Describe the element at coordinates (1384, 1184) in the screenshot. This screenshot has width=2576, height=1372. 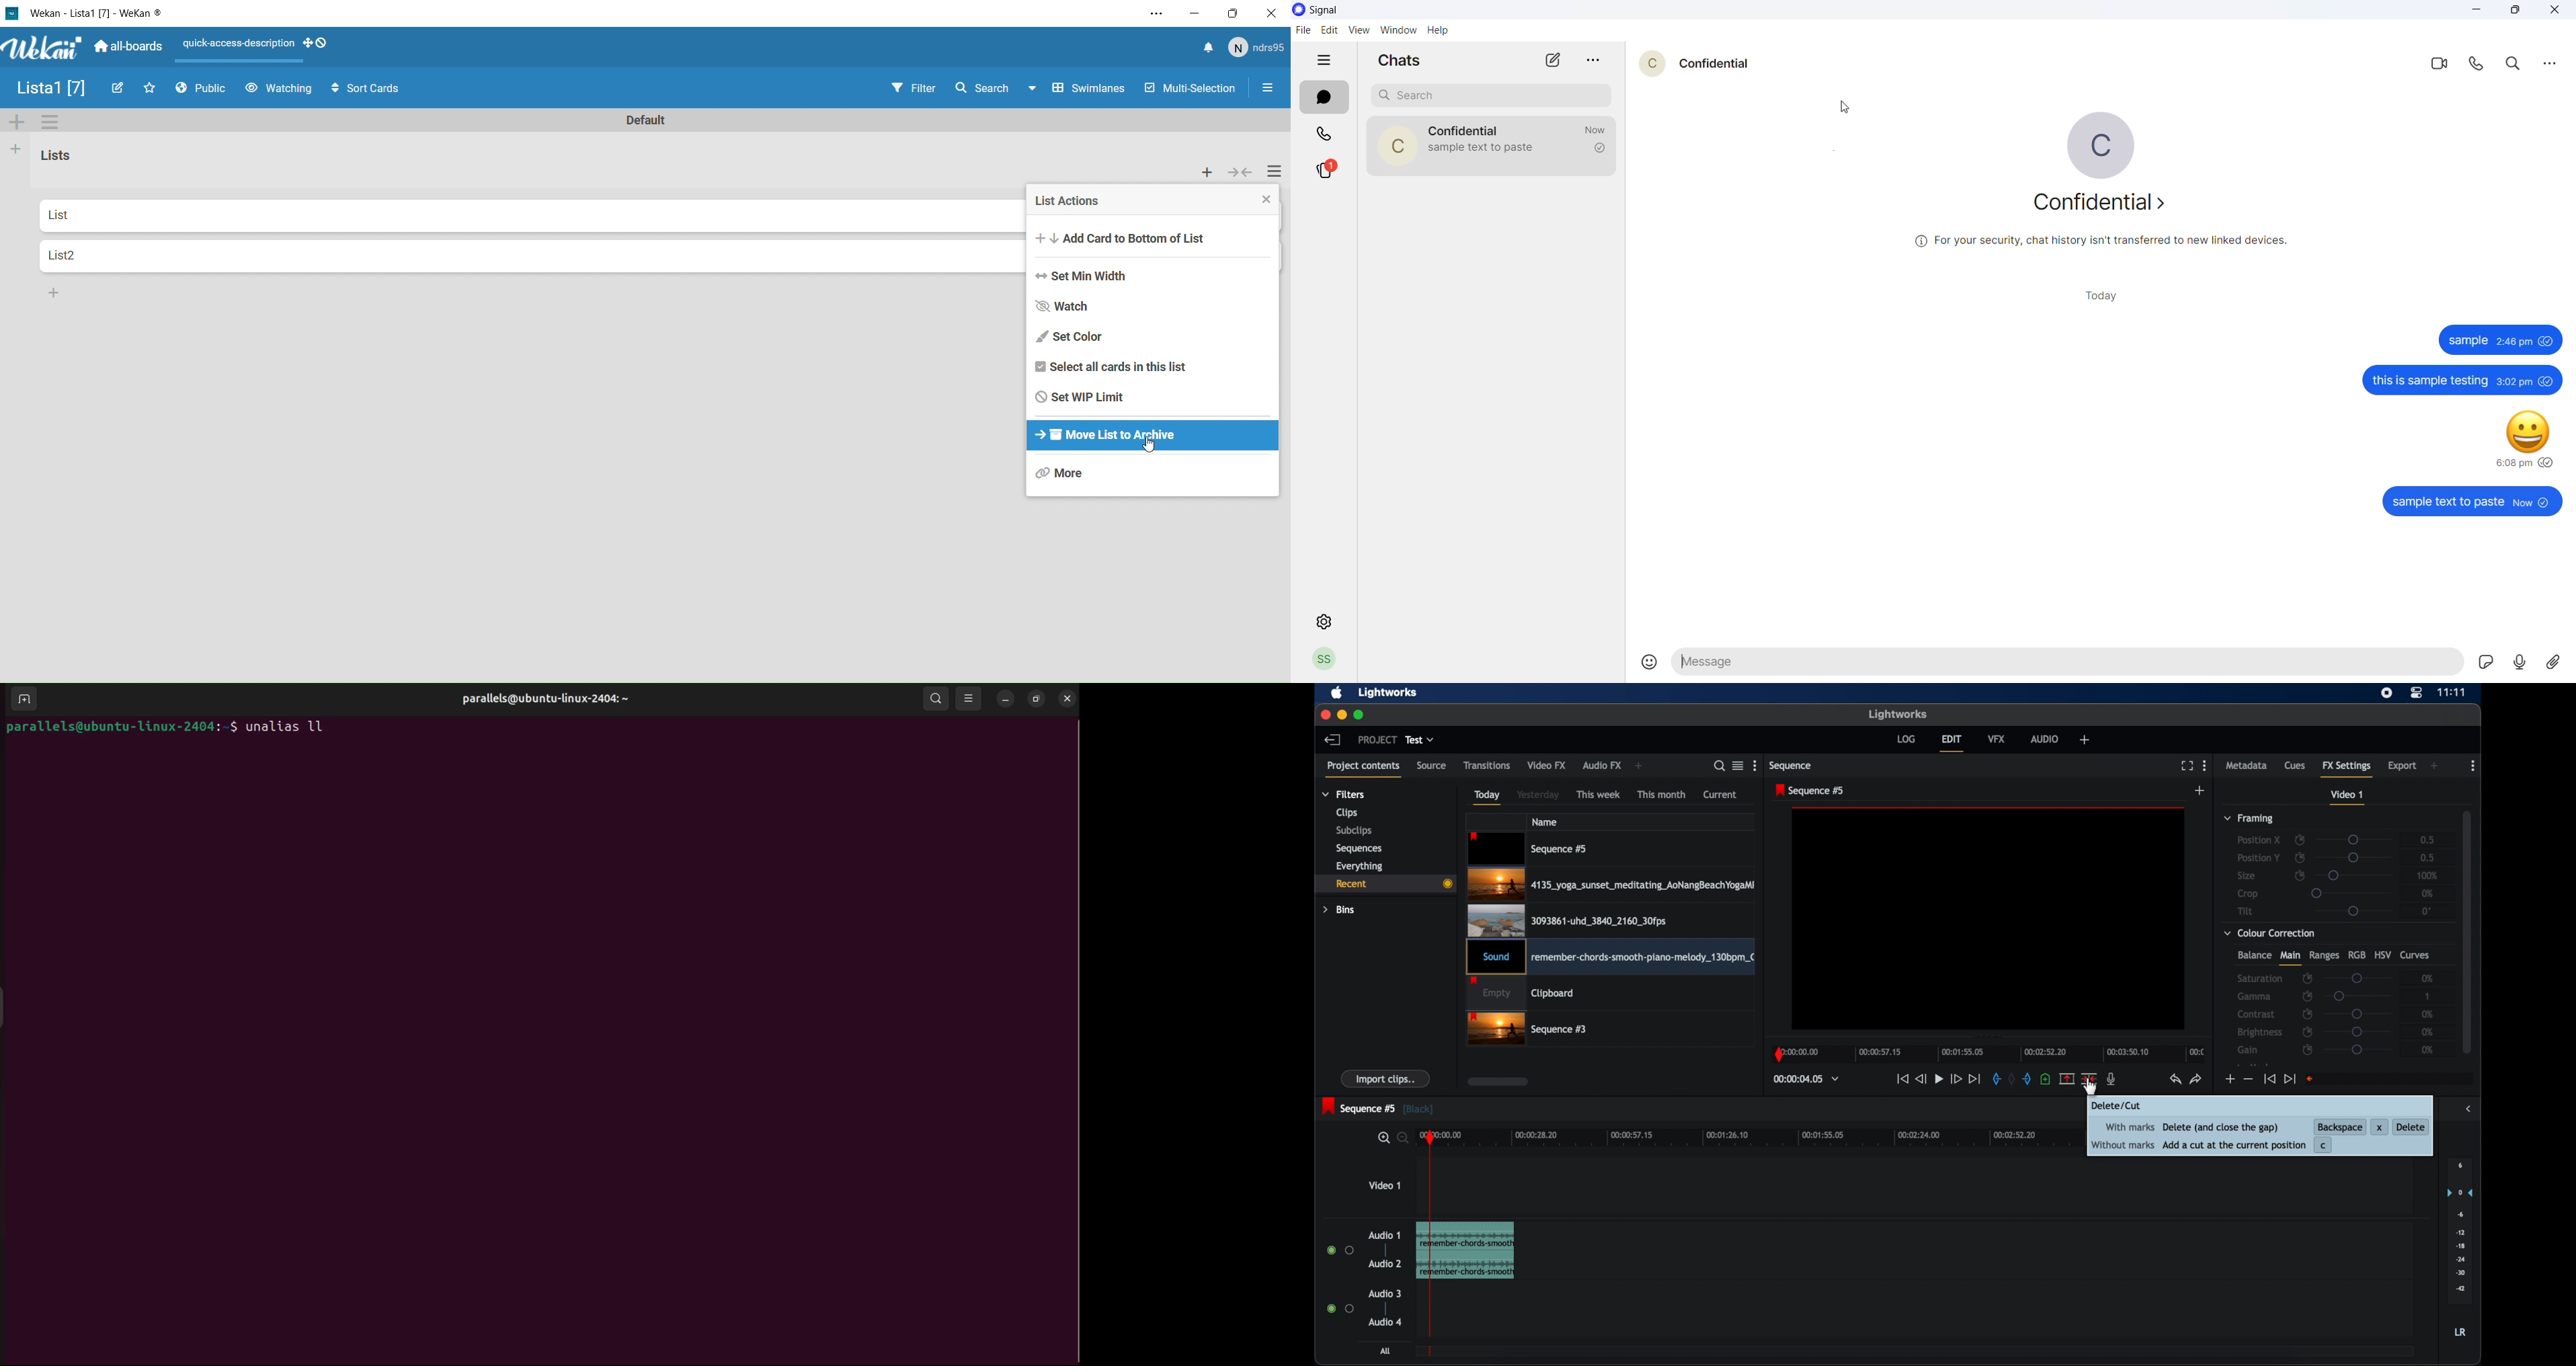
I see `video 1` at that location.